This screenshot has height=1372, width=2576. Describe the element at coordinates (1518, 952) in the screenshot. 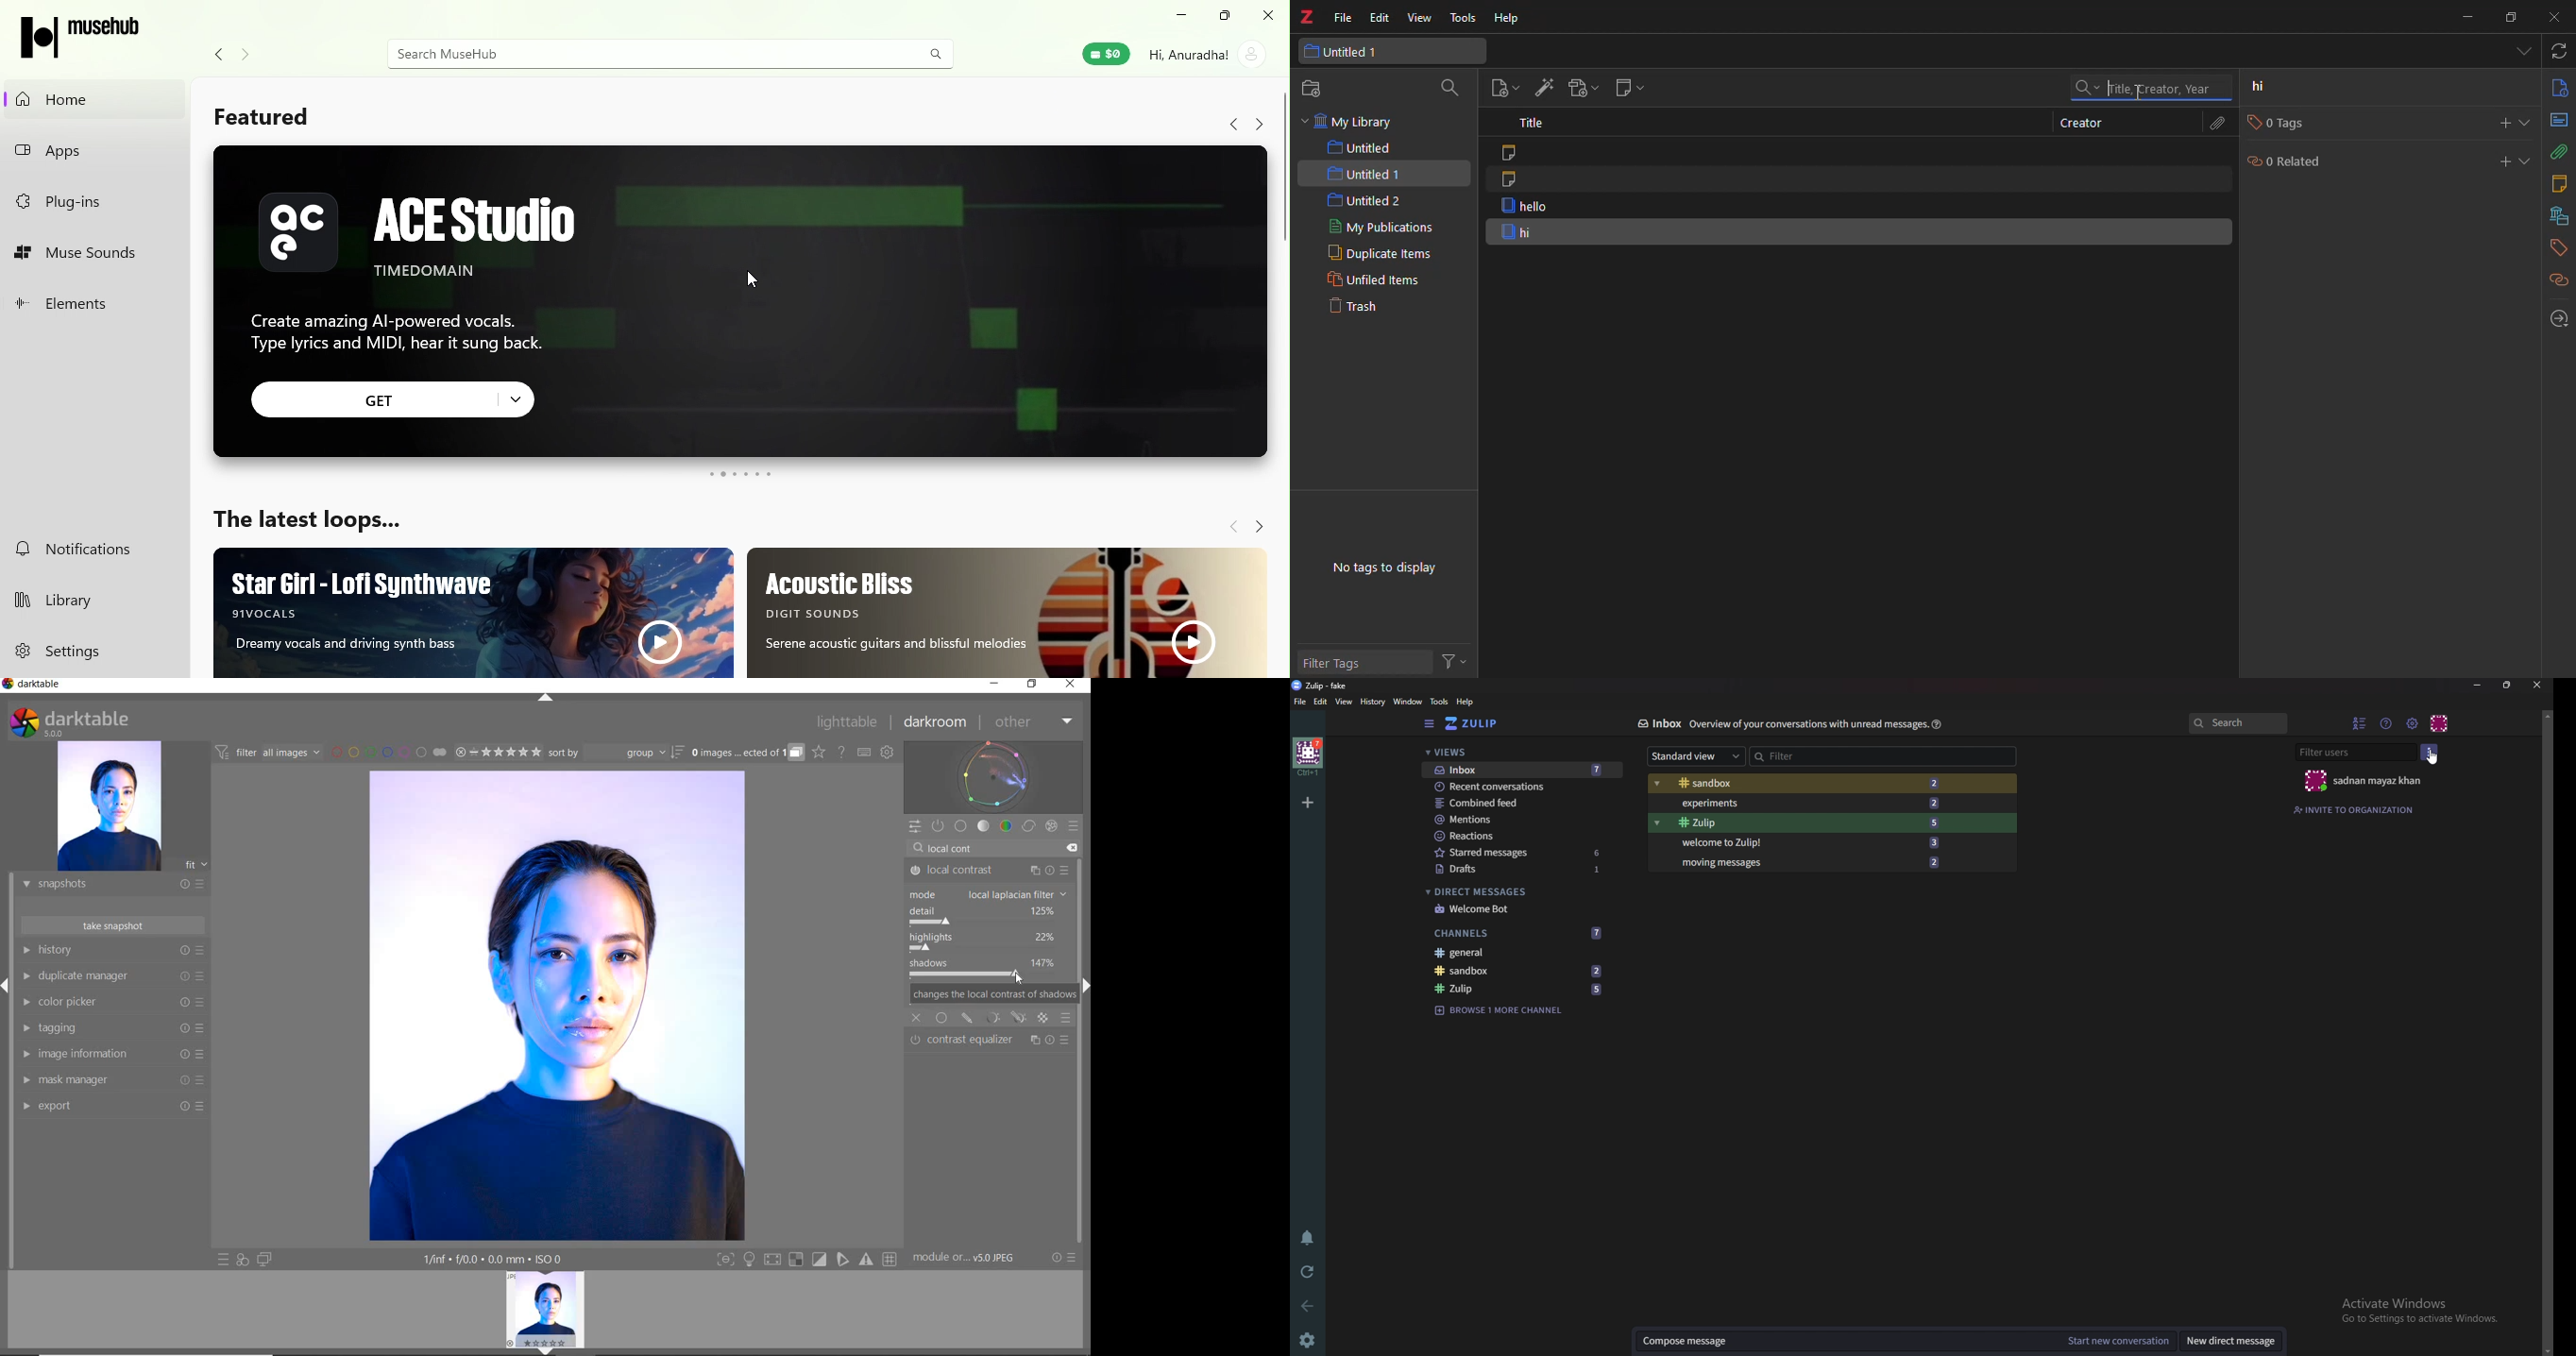

I see `General` at that location.